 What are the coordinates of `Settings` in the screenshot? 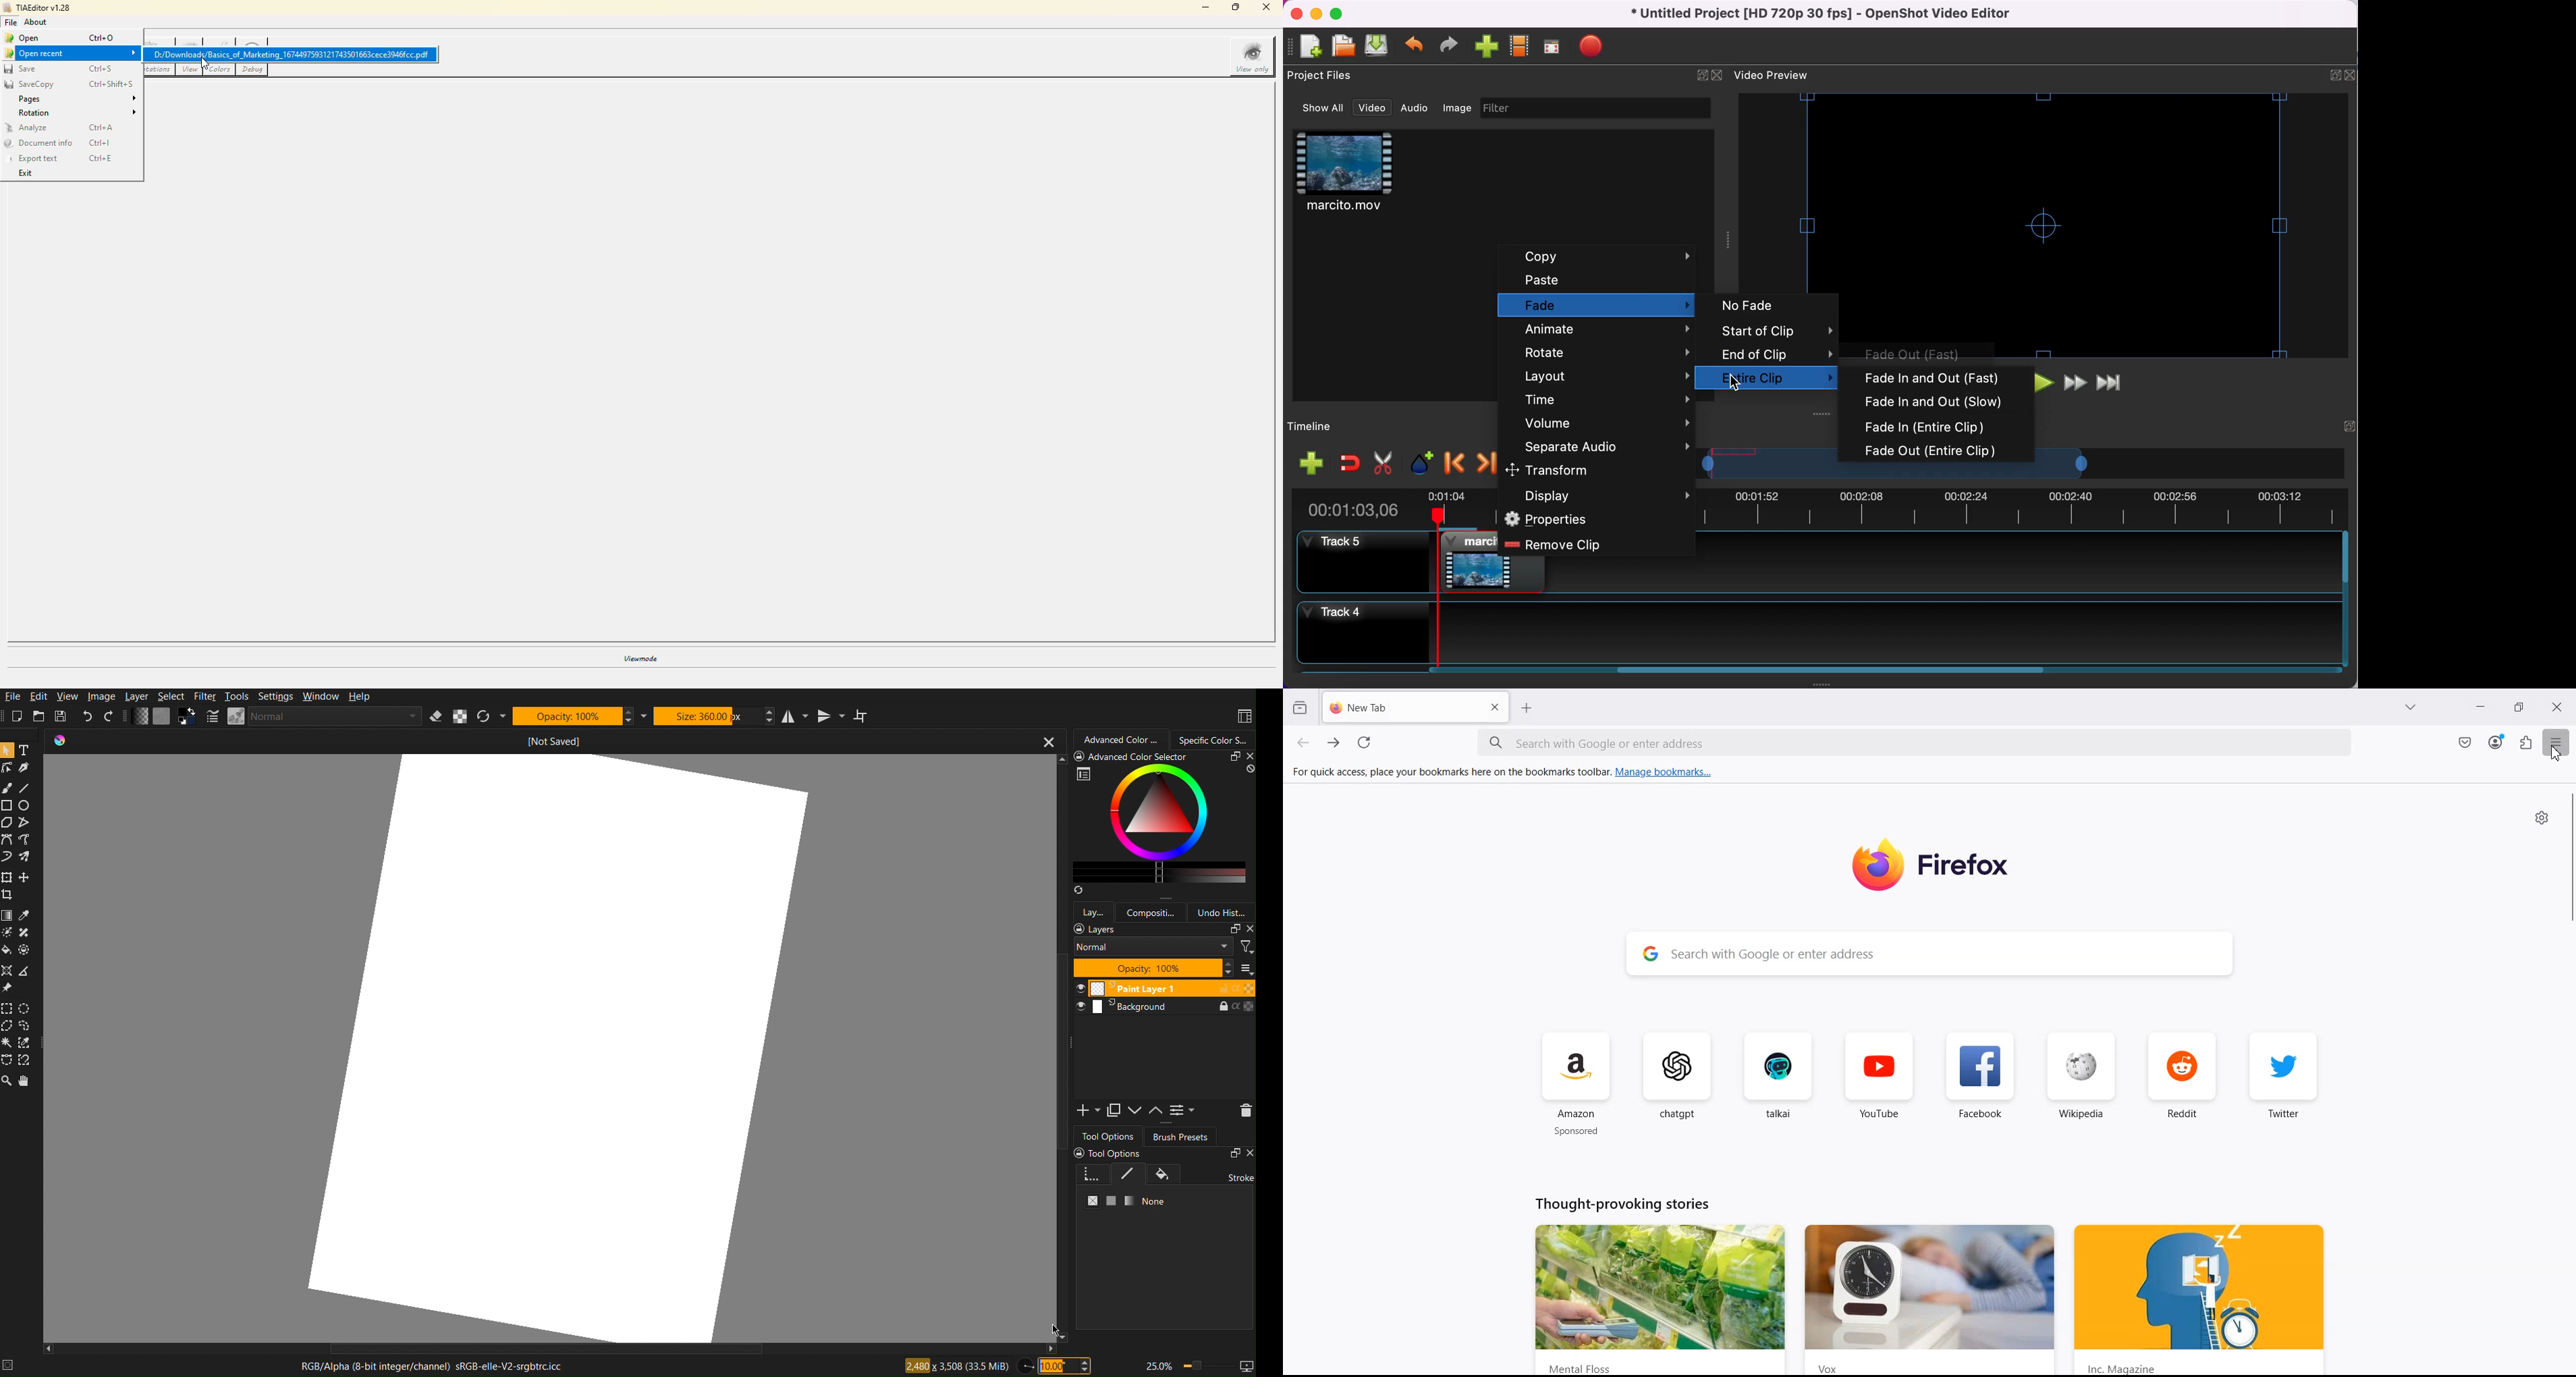 It's located at (277, 697).